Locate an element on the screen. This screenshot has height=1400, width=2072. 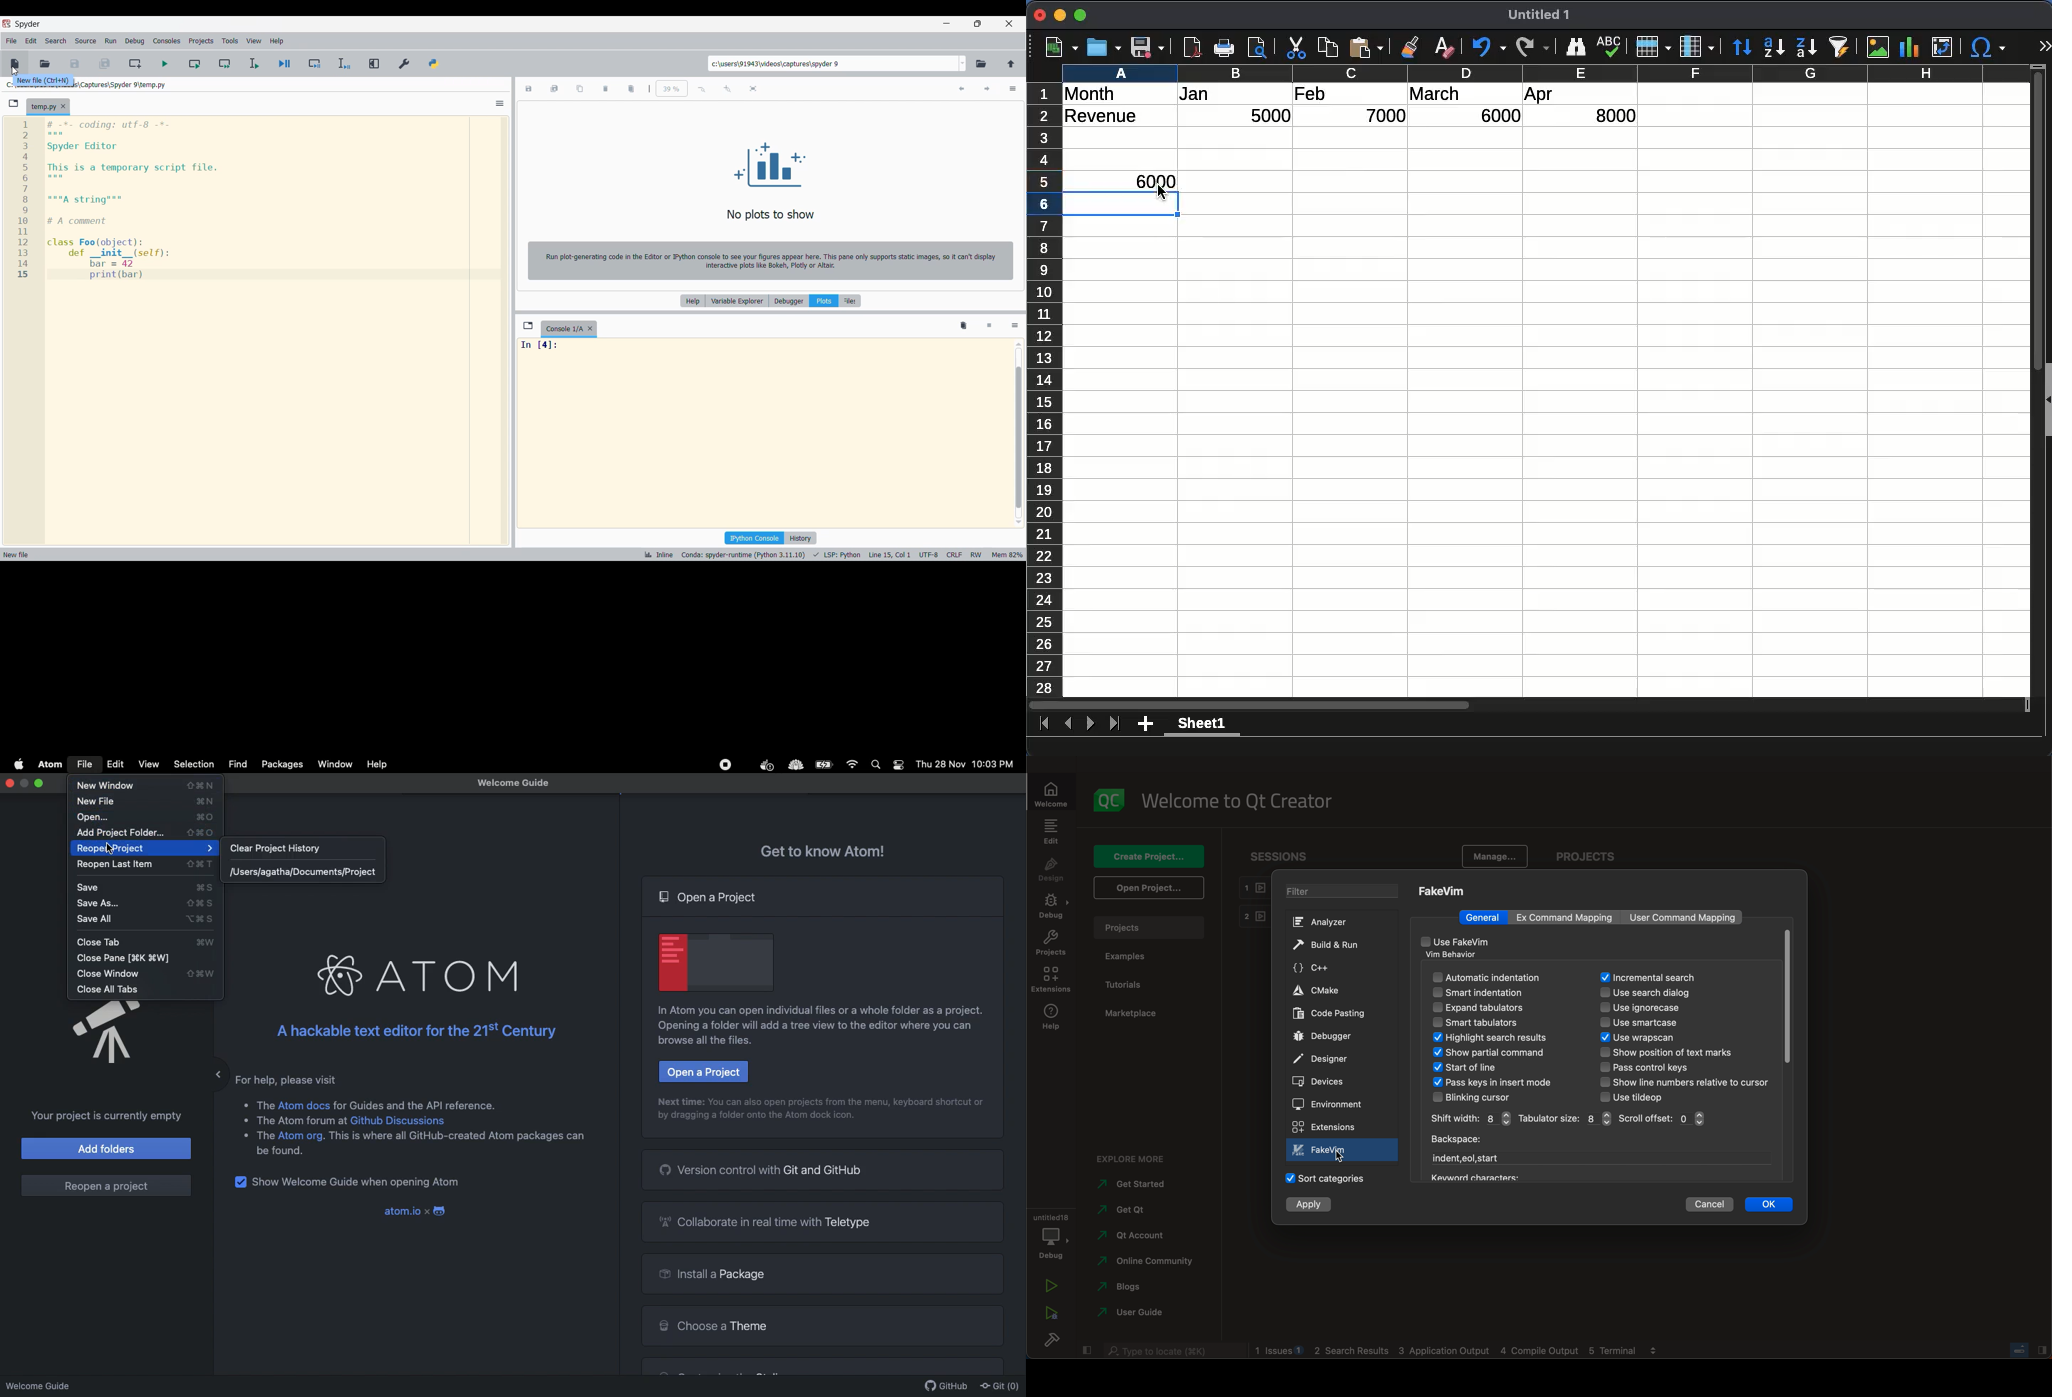
next sheet is located at coordinates (1091, 723).